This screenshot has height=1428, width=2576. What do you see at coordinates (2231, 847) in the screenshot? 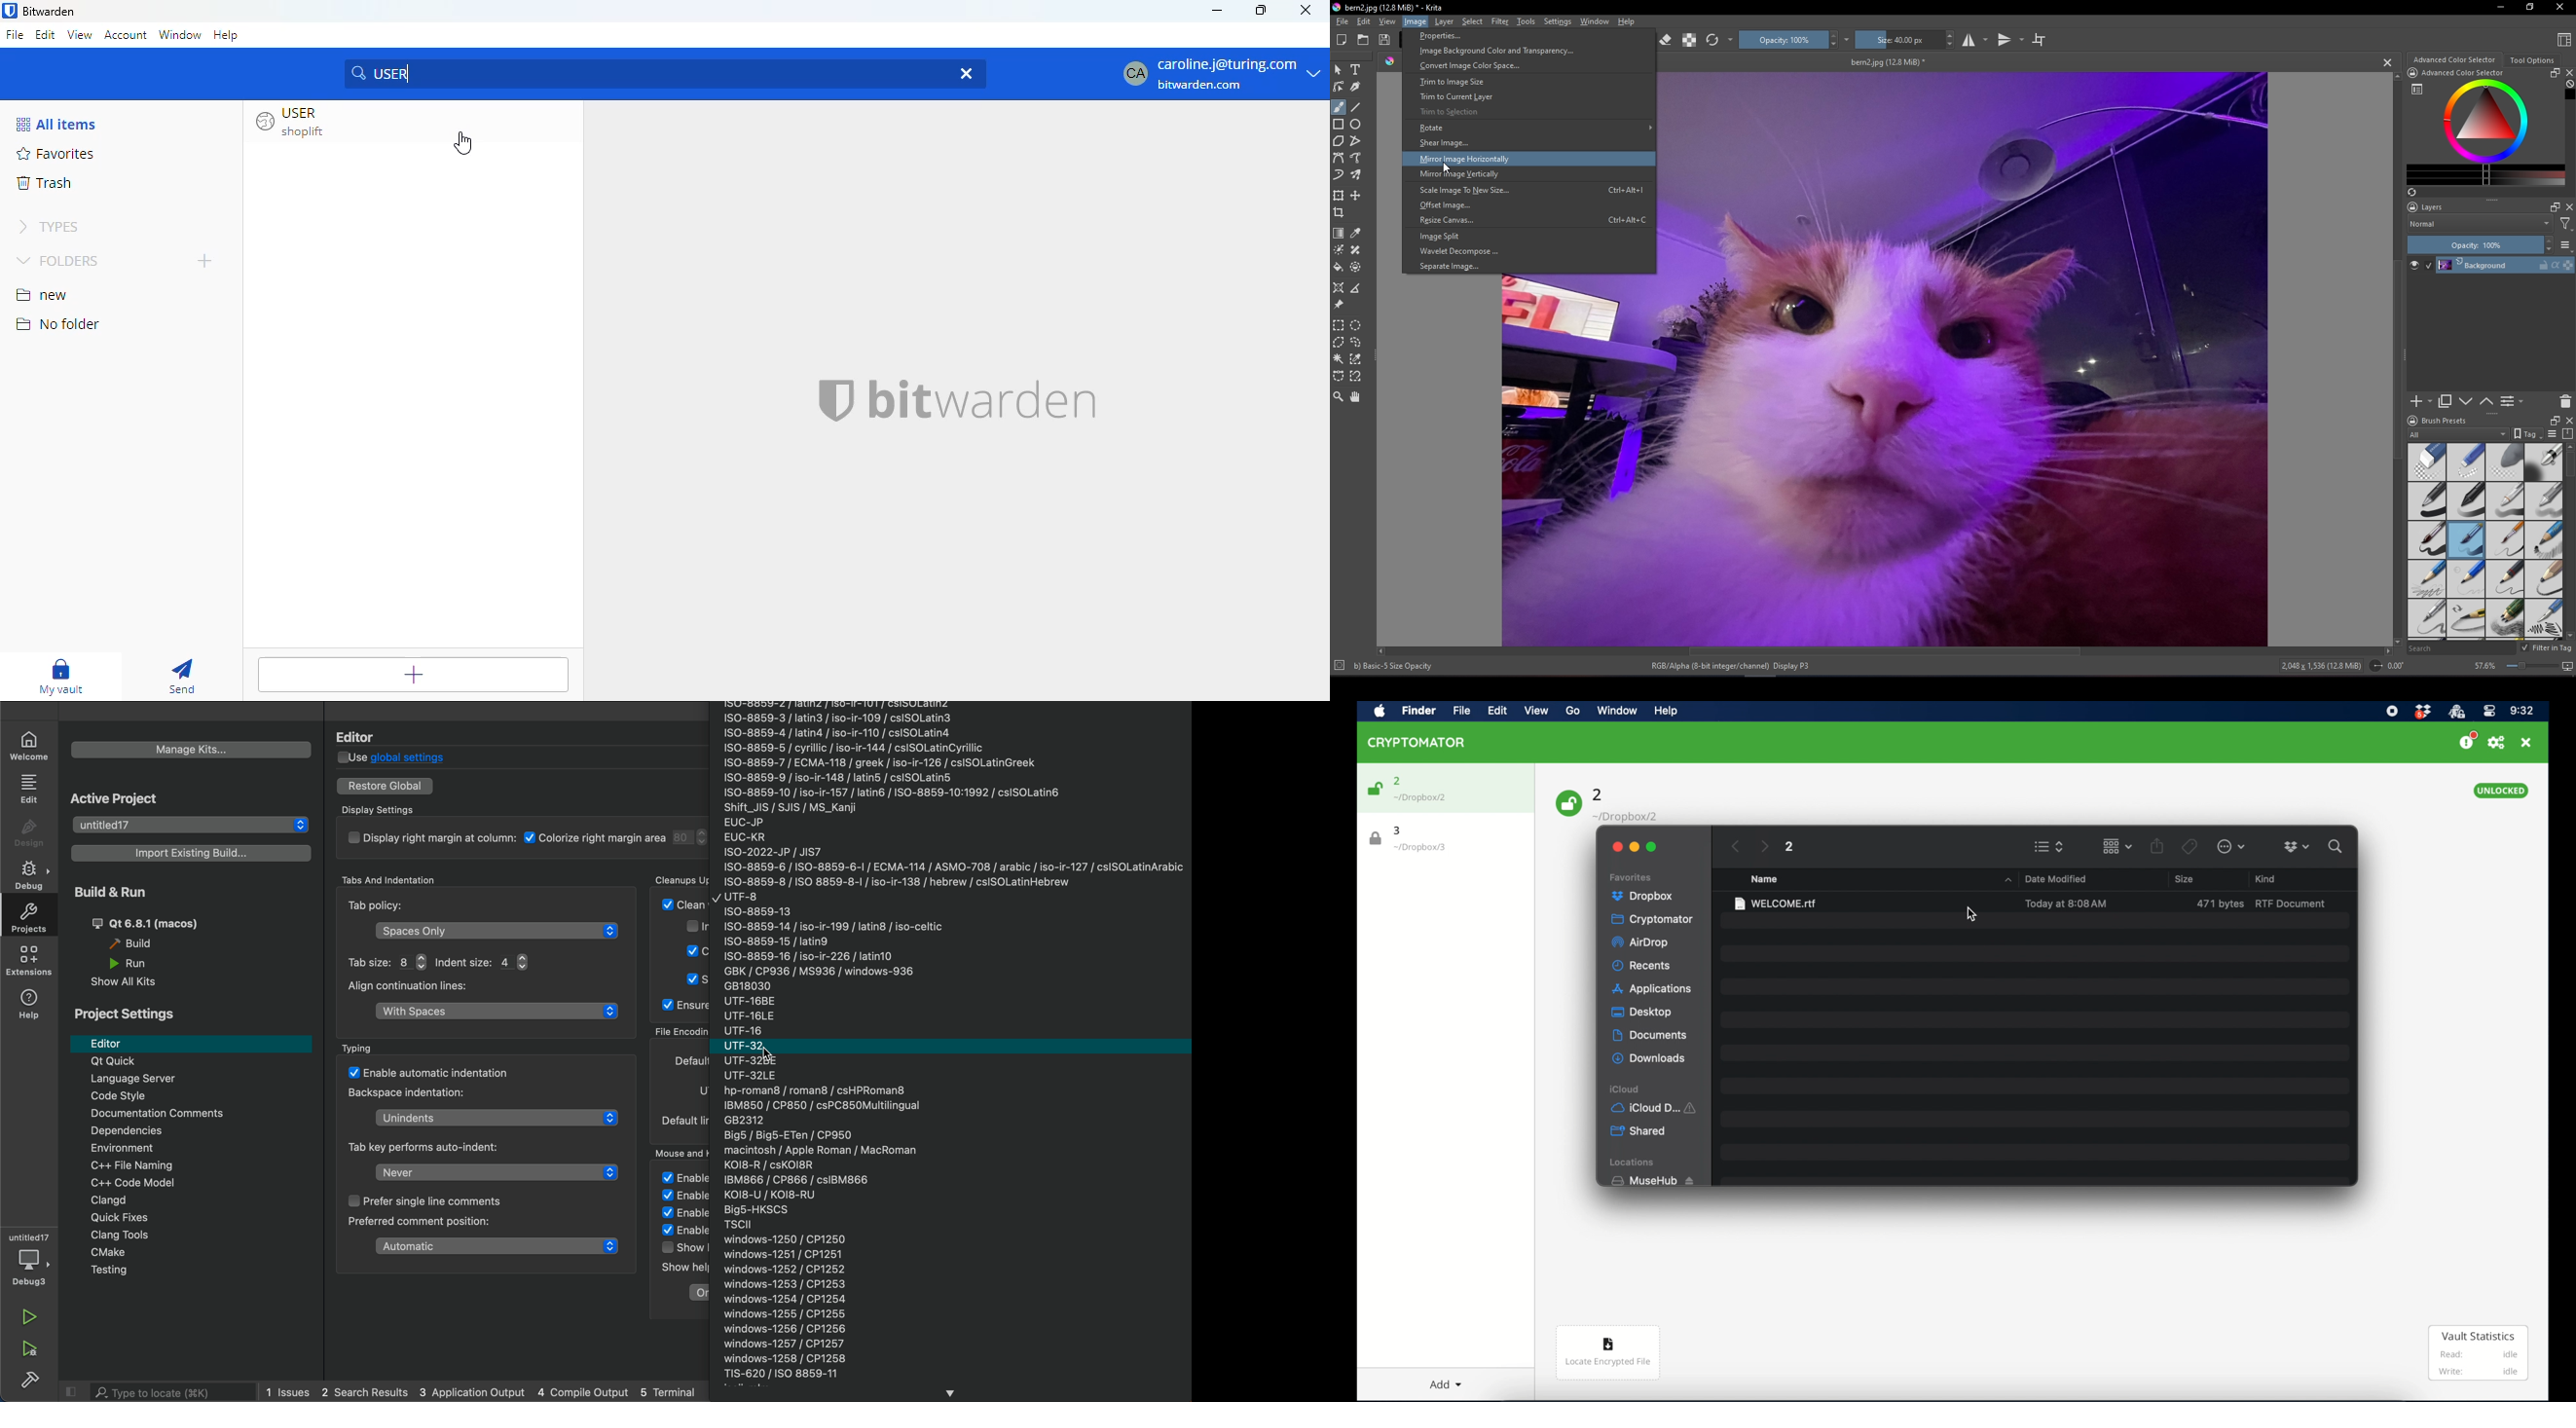
I see `more options` at bounding box center [2231, 847].